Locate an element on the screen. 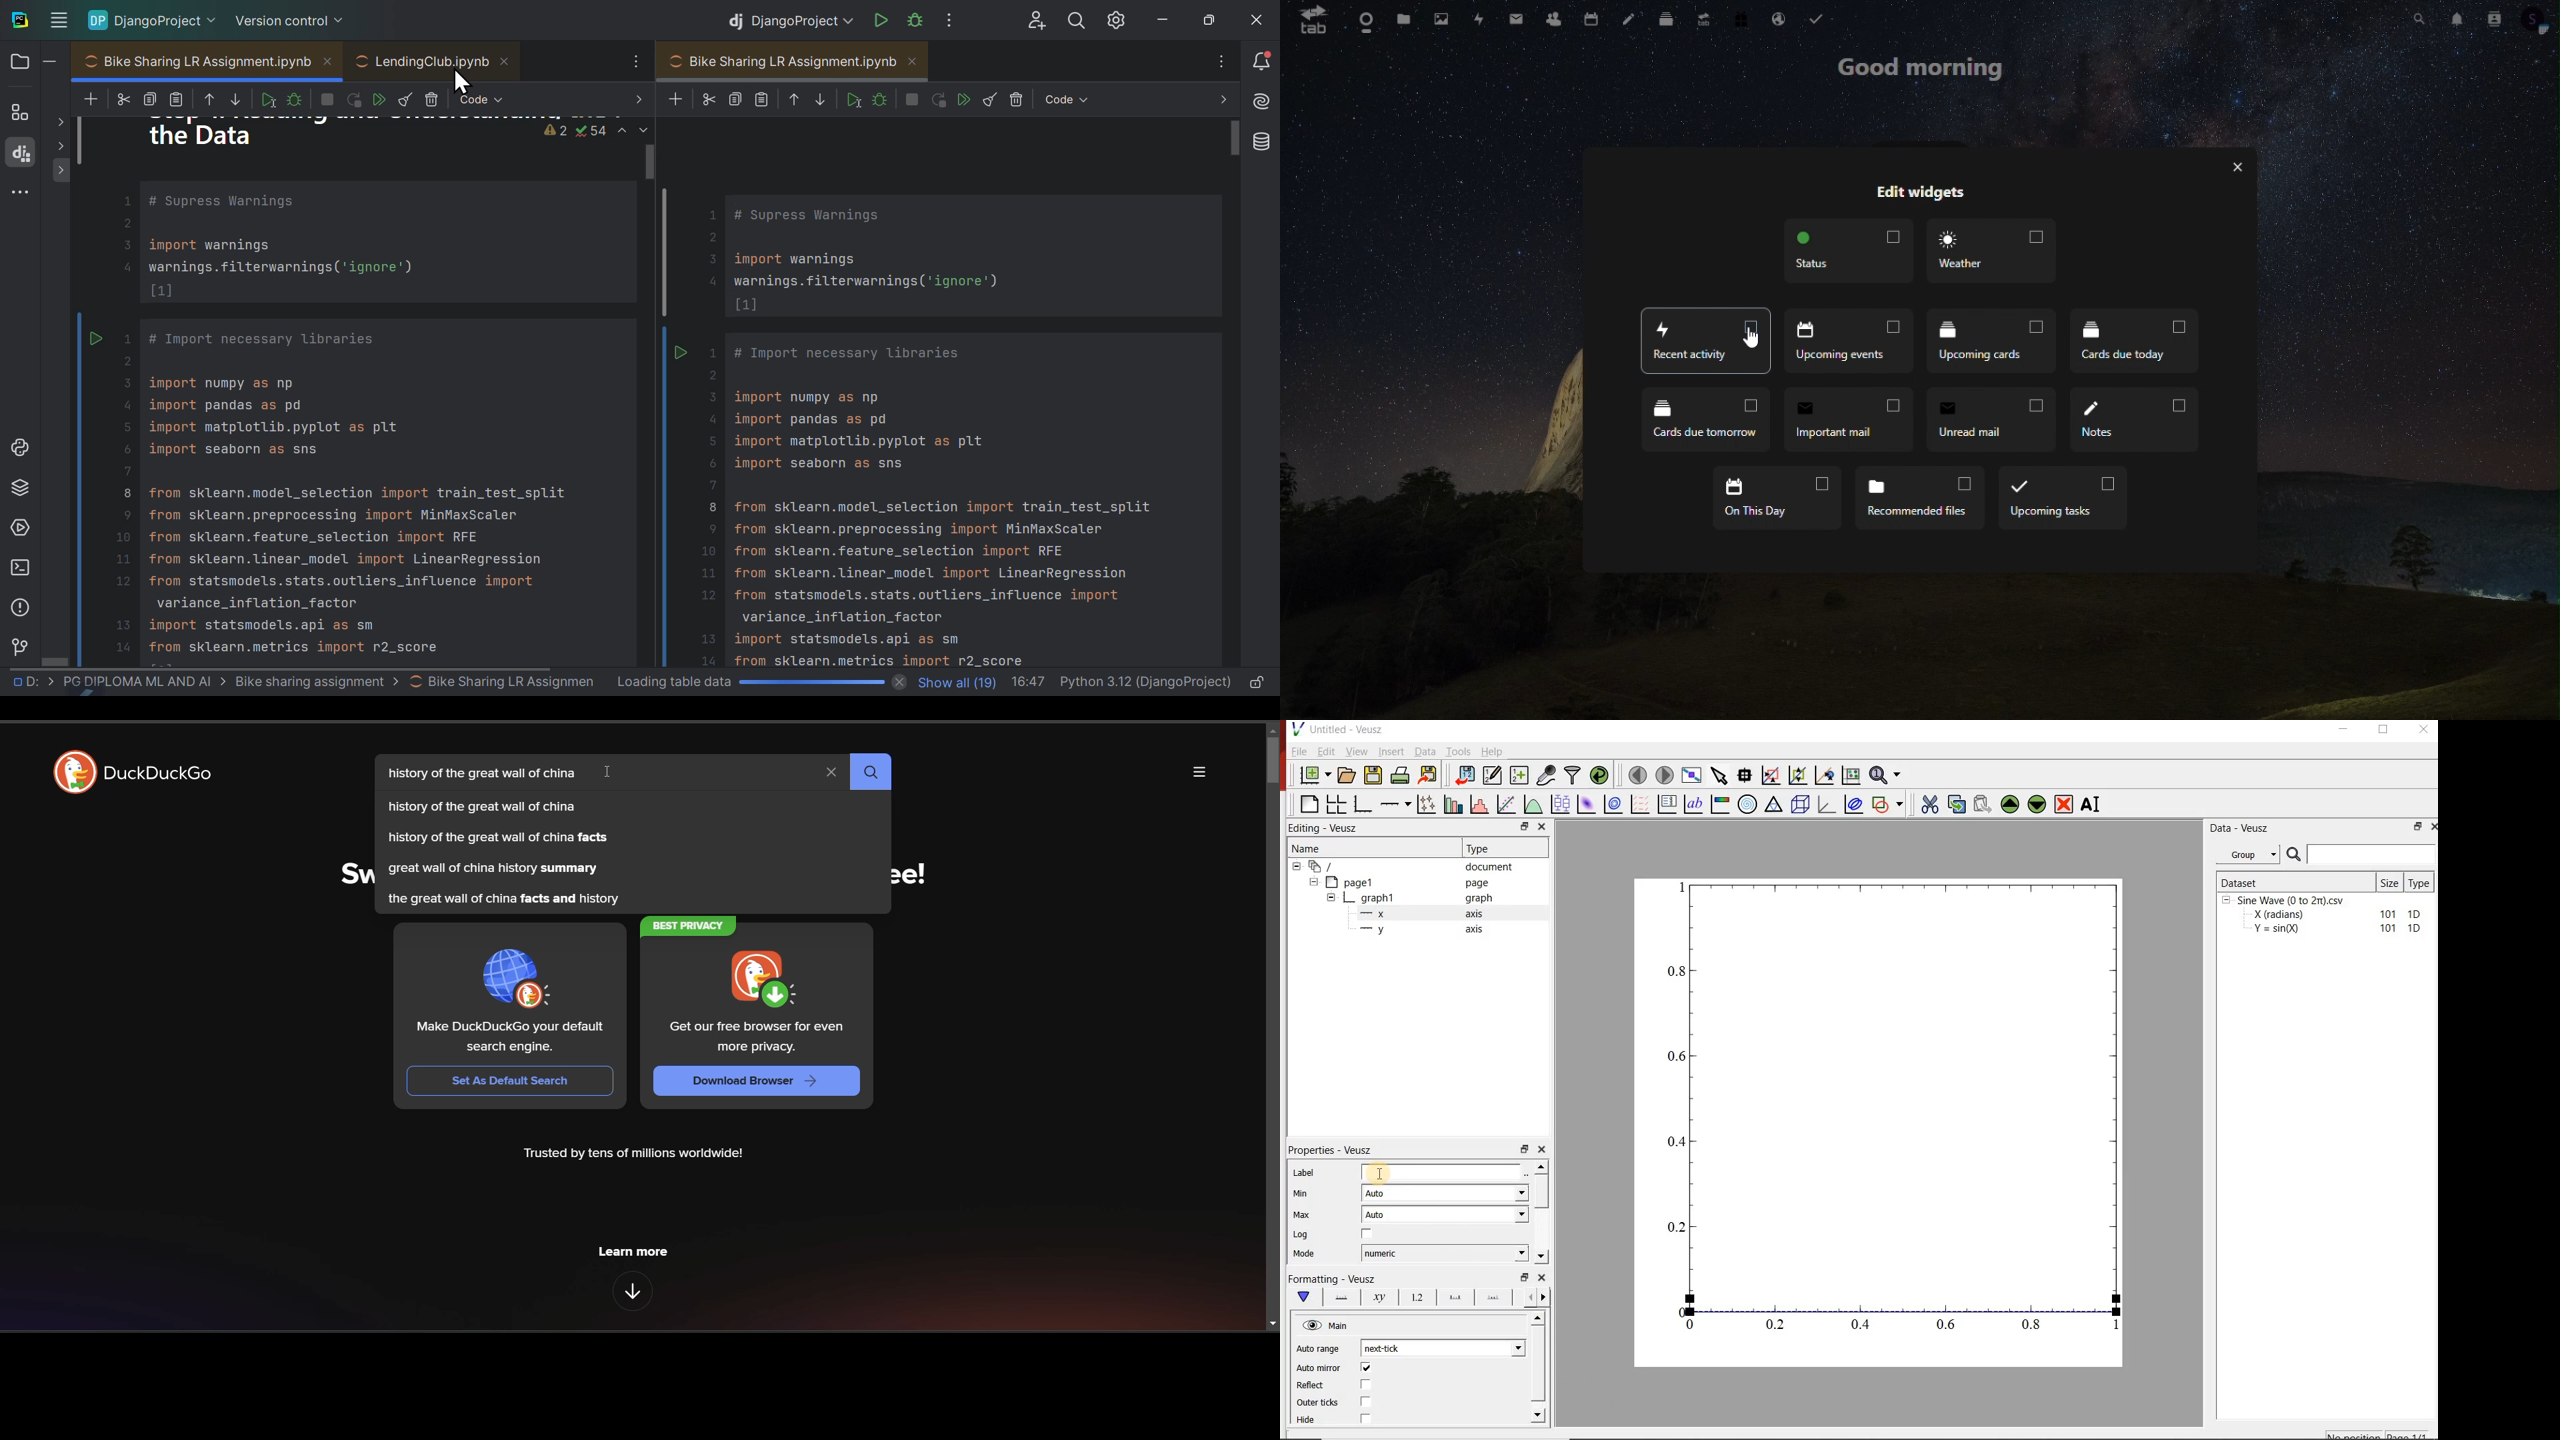 This screenshot has height=1456, width=2576. recent activity disabled is located at coordinates (1705, 342).